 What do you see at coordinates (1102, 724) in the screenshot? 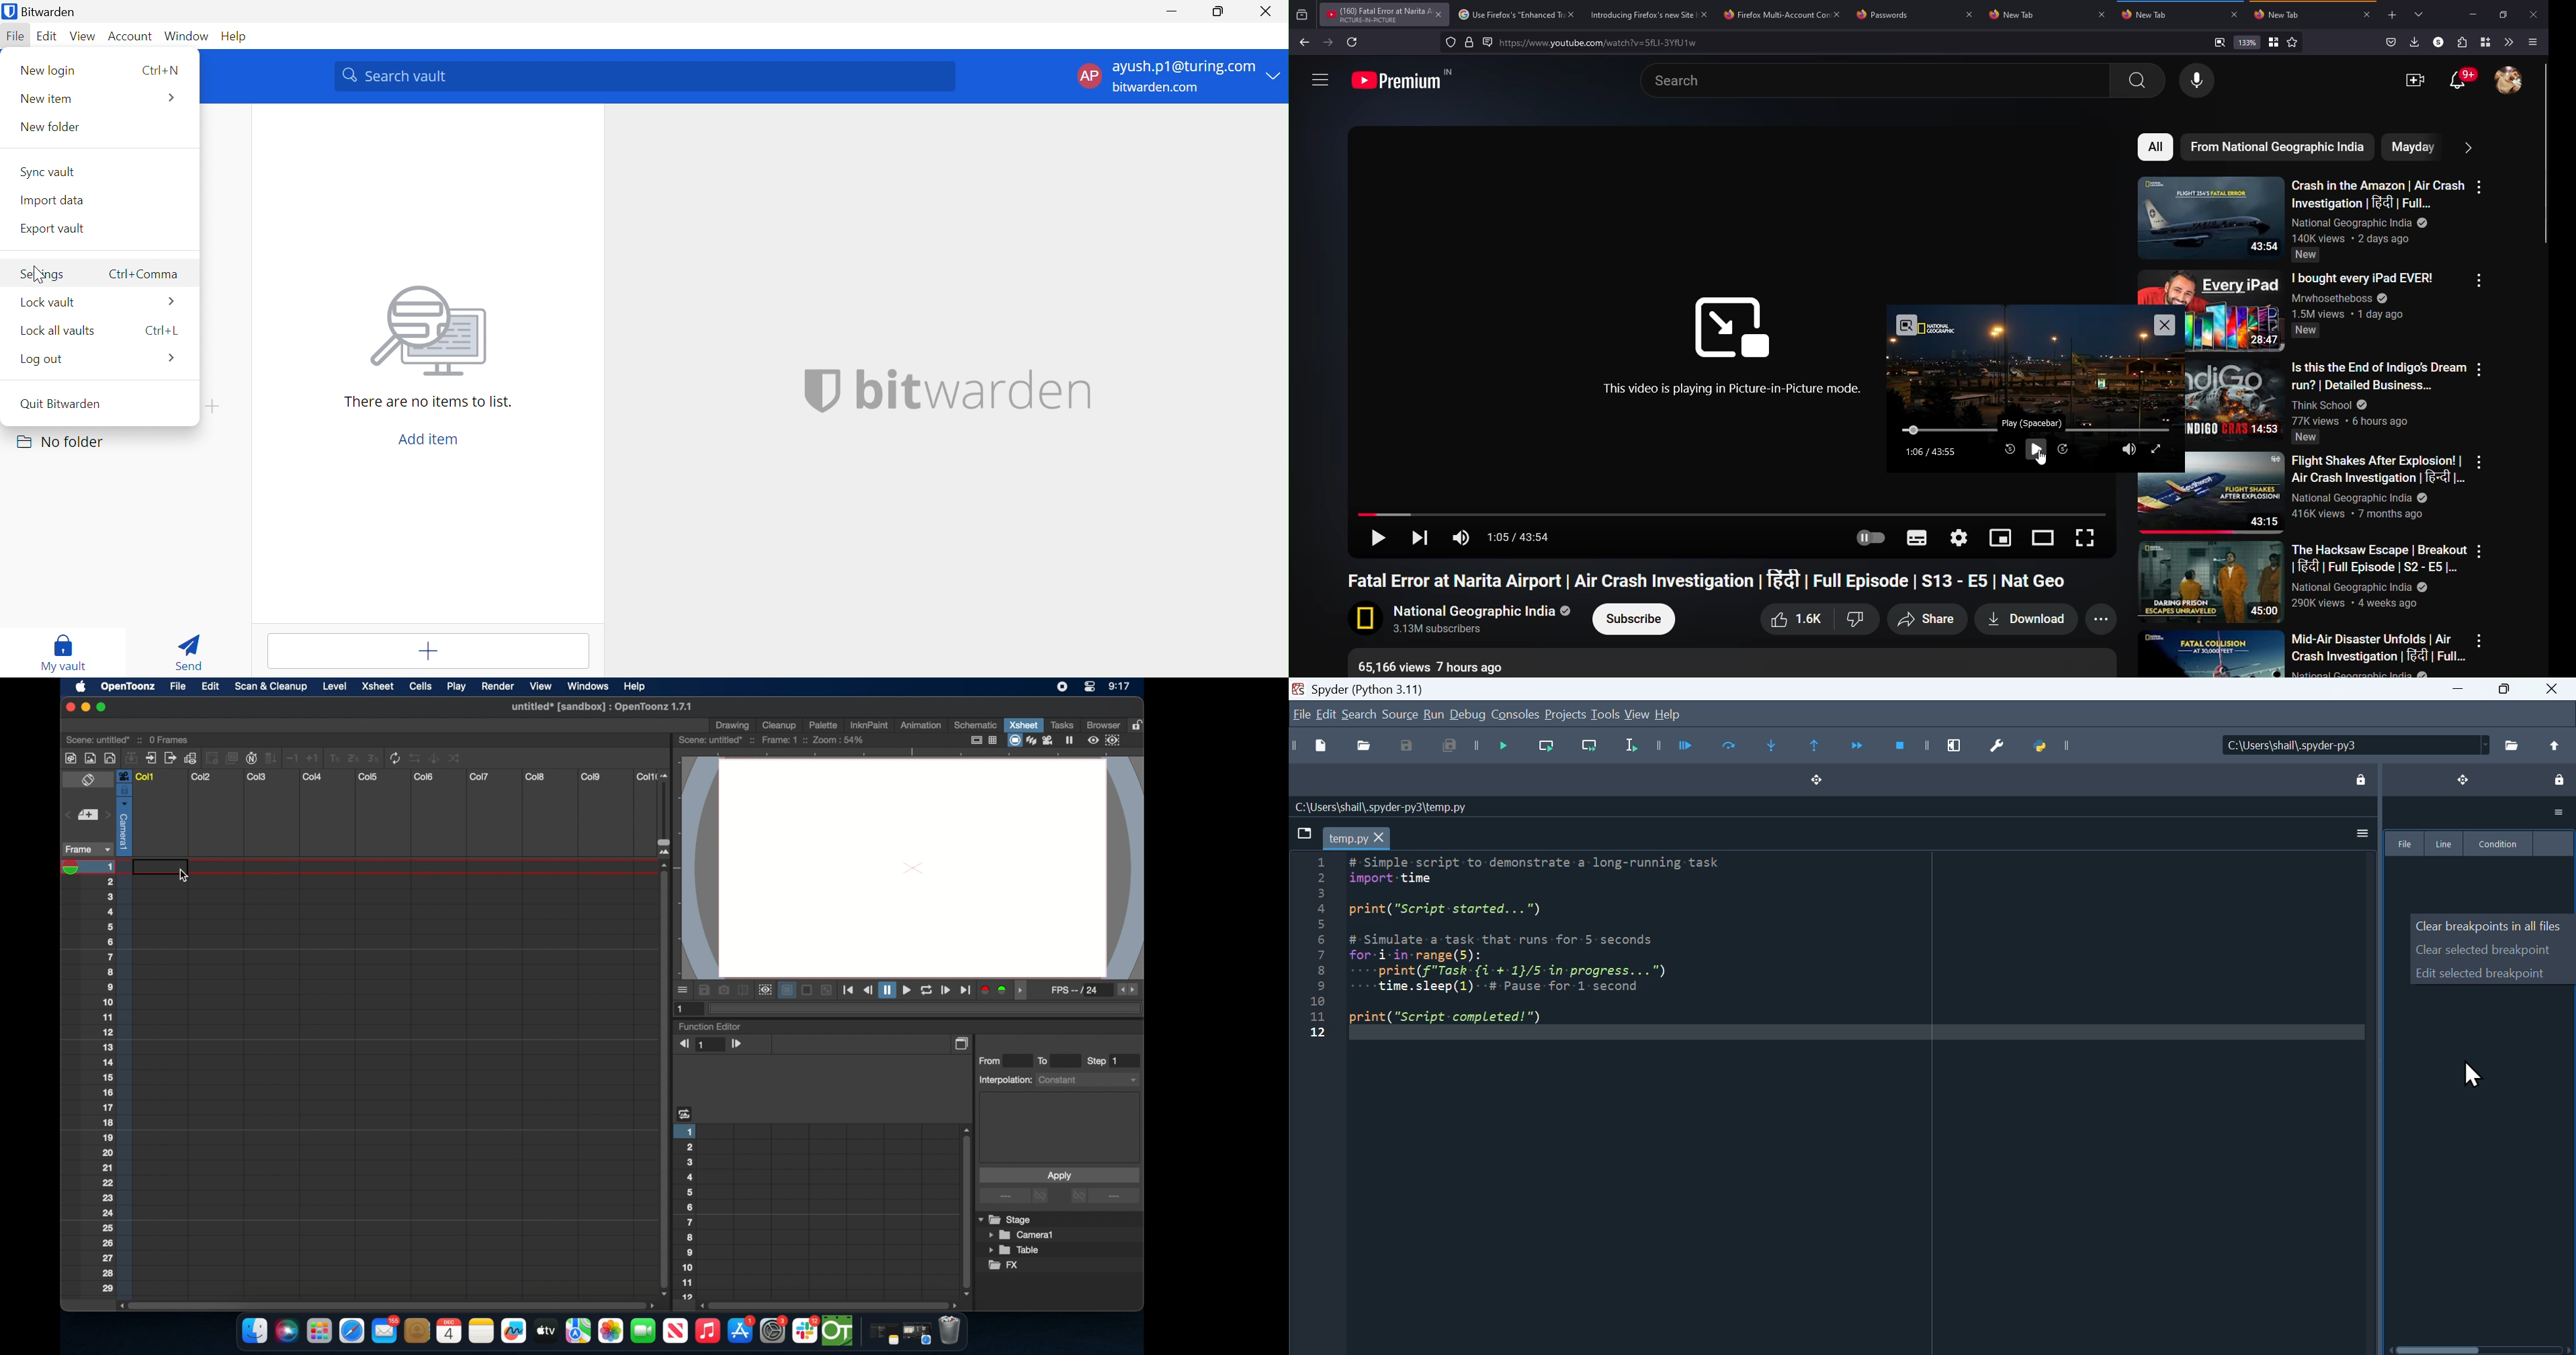
I see `browser` at bounding box center [1102, 724].